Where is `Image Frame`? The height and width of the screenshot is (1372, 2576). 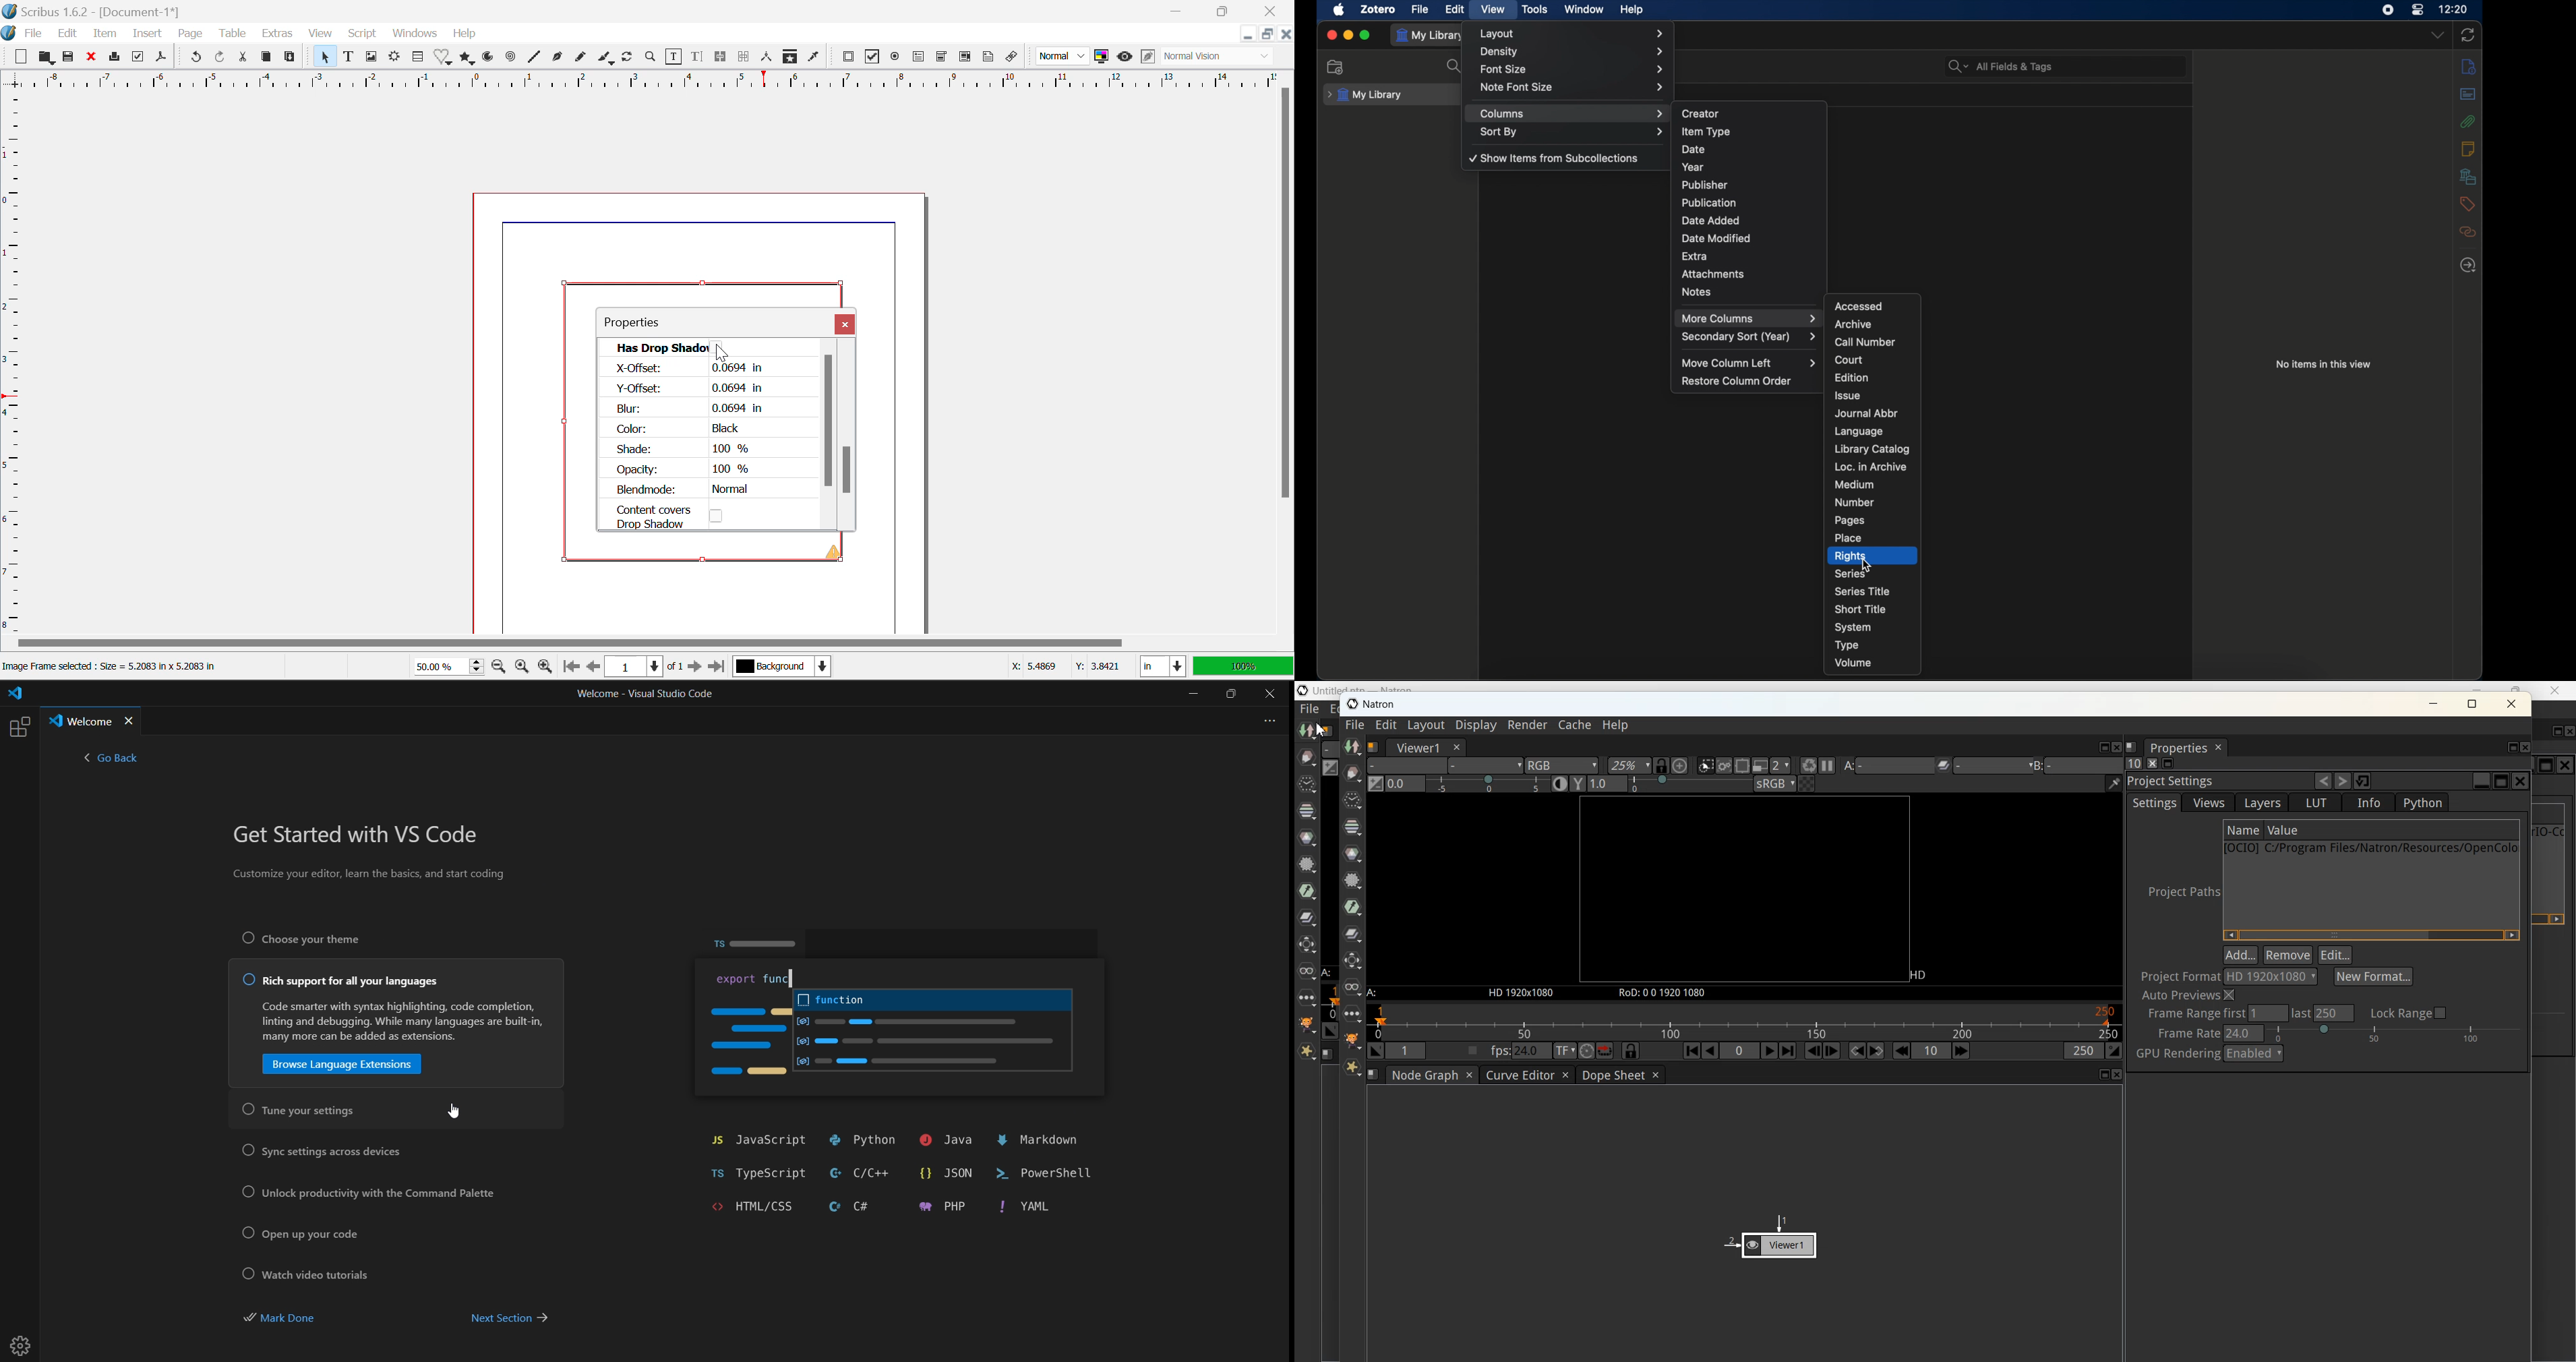
Image Frame is located at coordinates (373, 59).